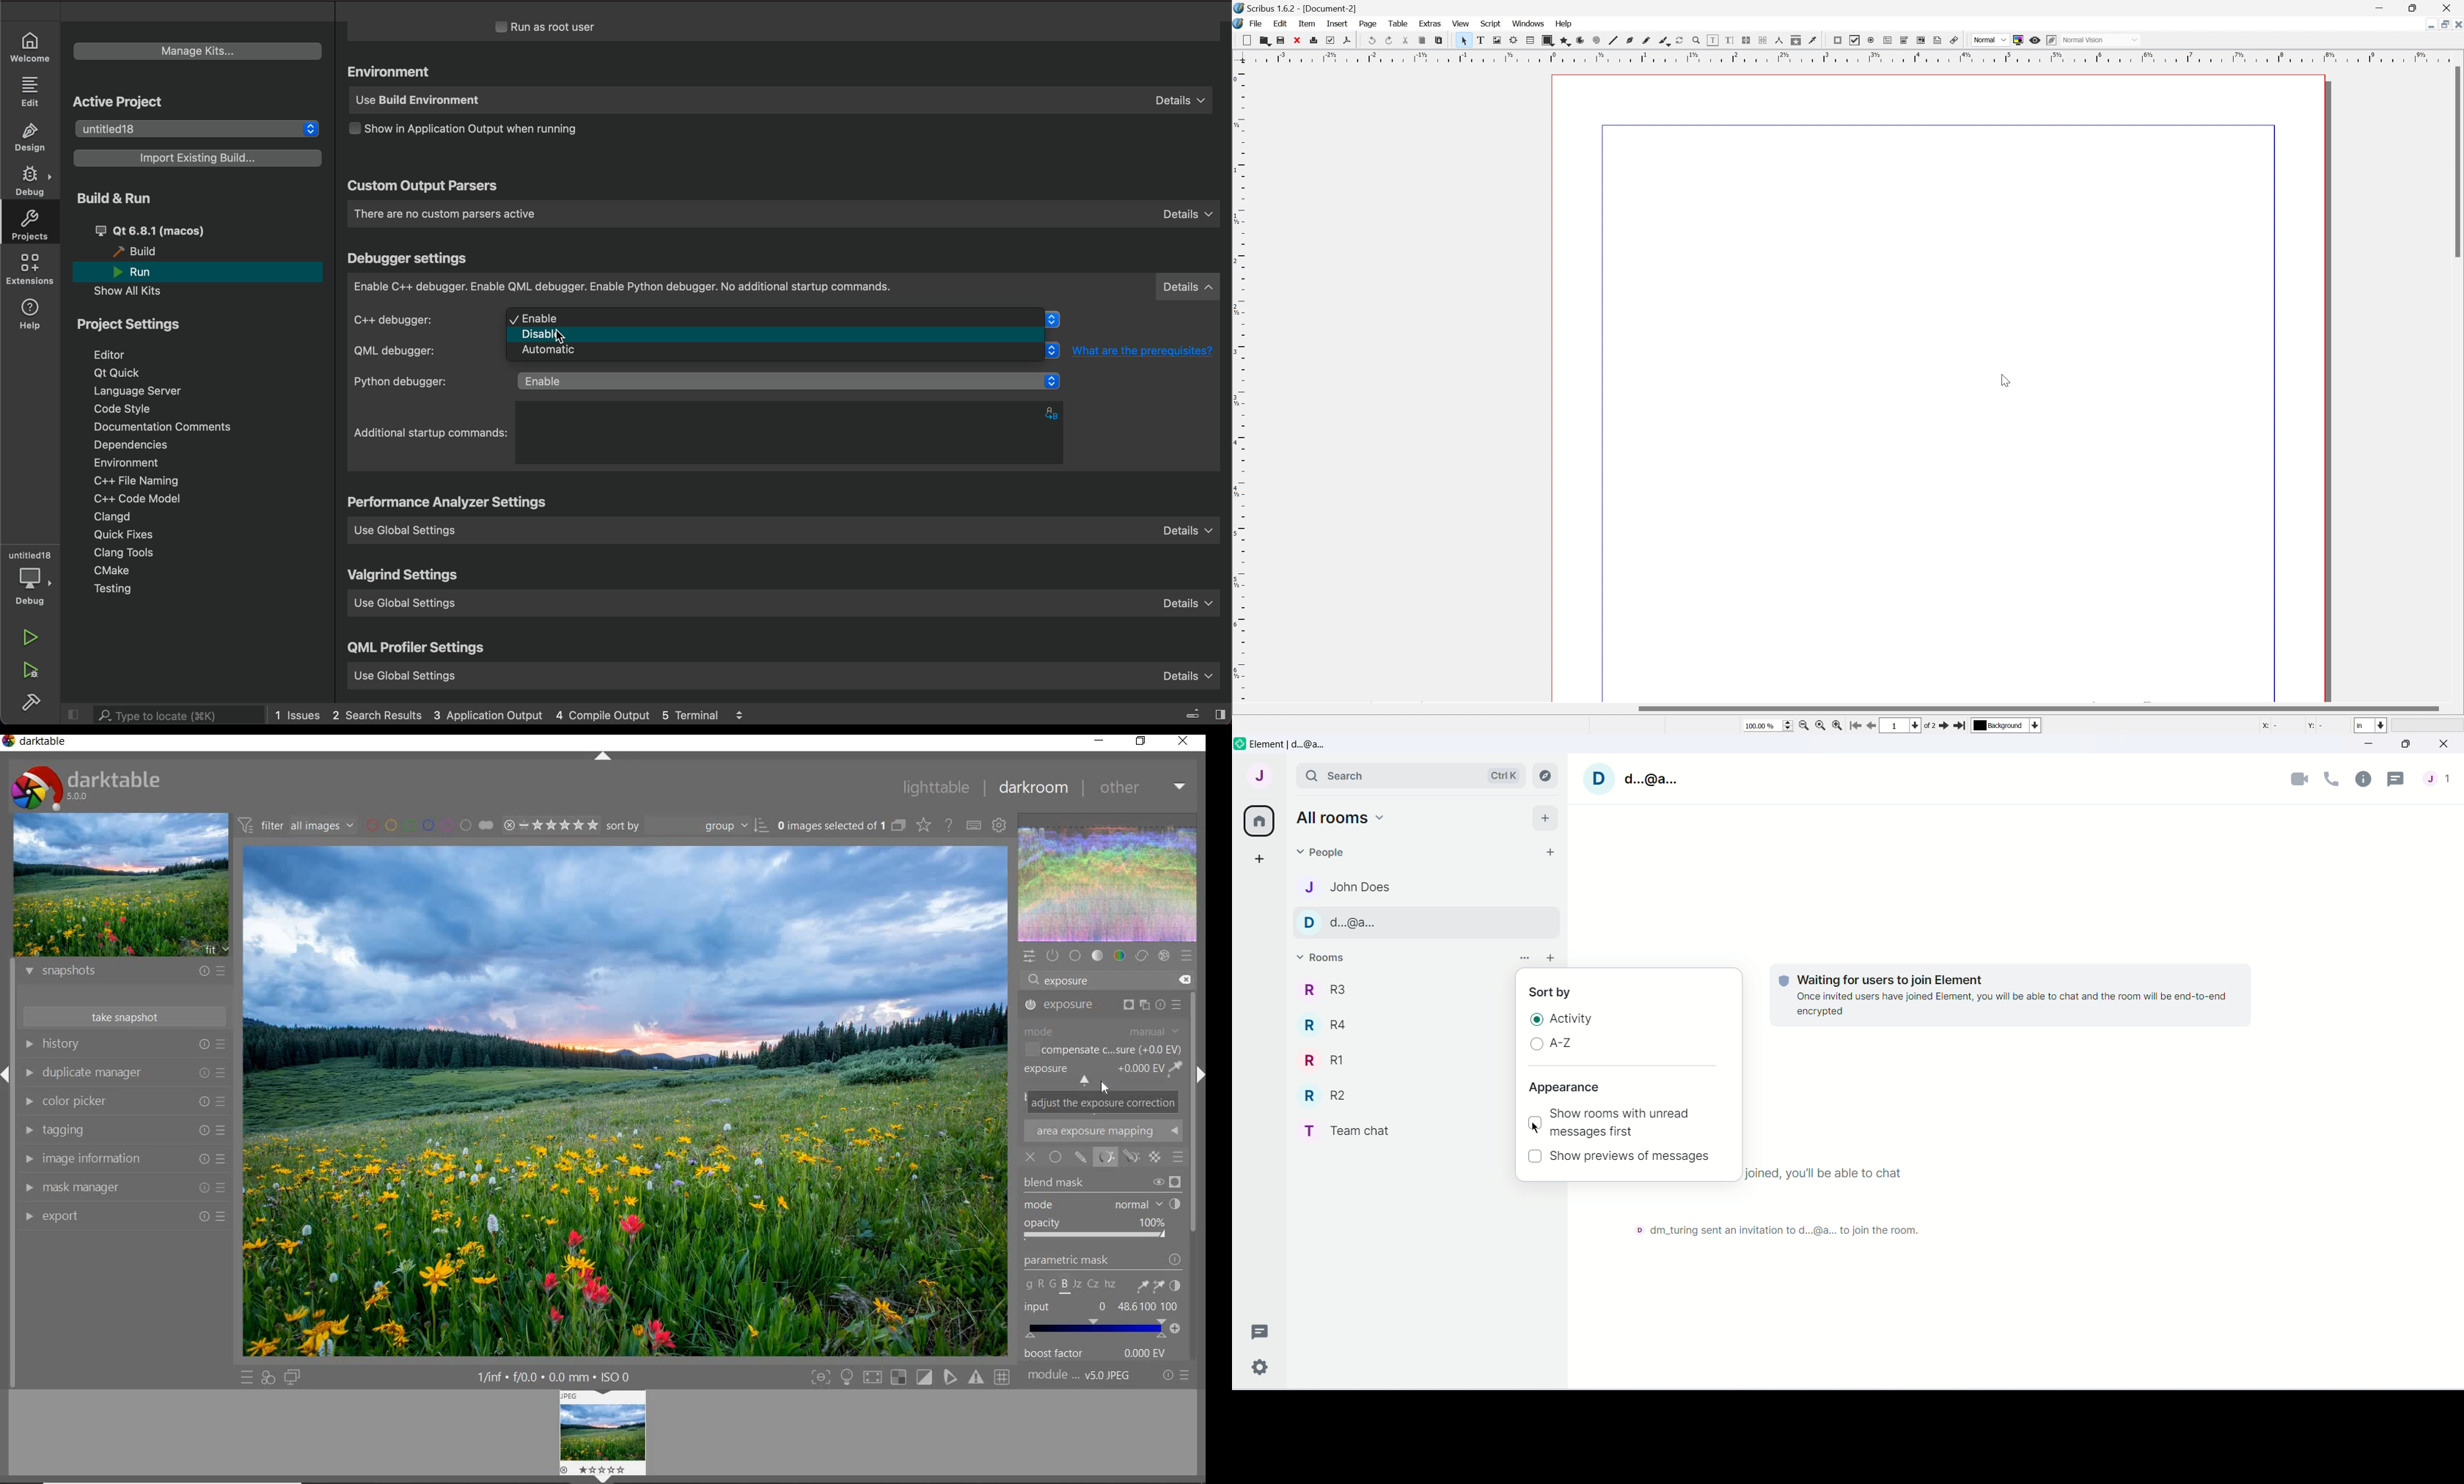 The width and height of the screenshot is (2464, 1484). I want to click on go to previous page, so click(1874, 728).